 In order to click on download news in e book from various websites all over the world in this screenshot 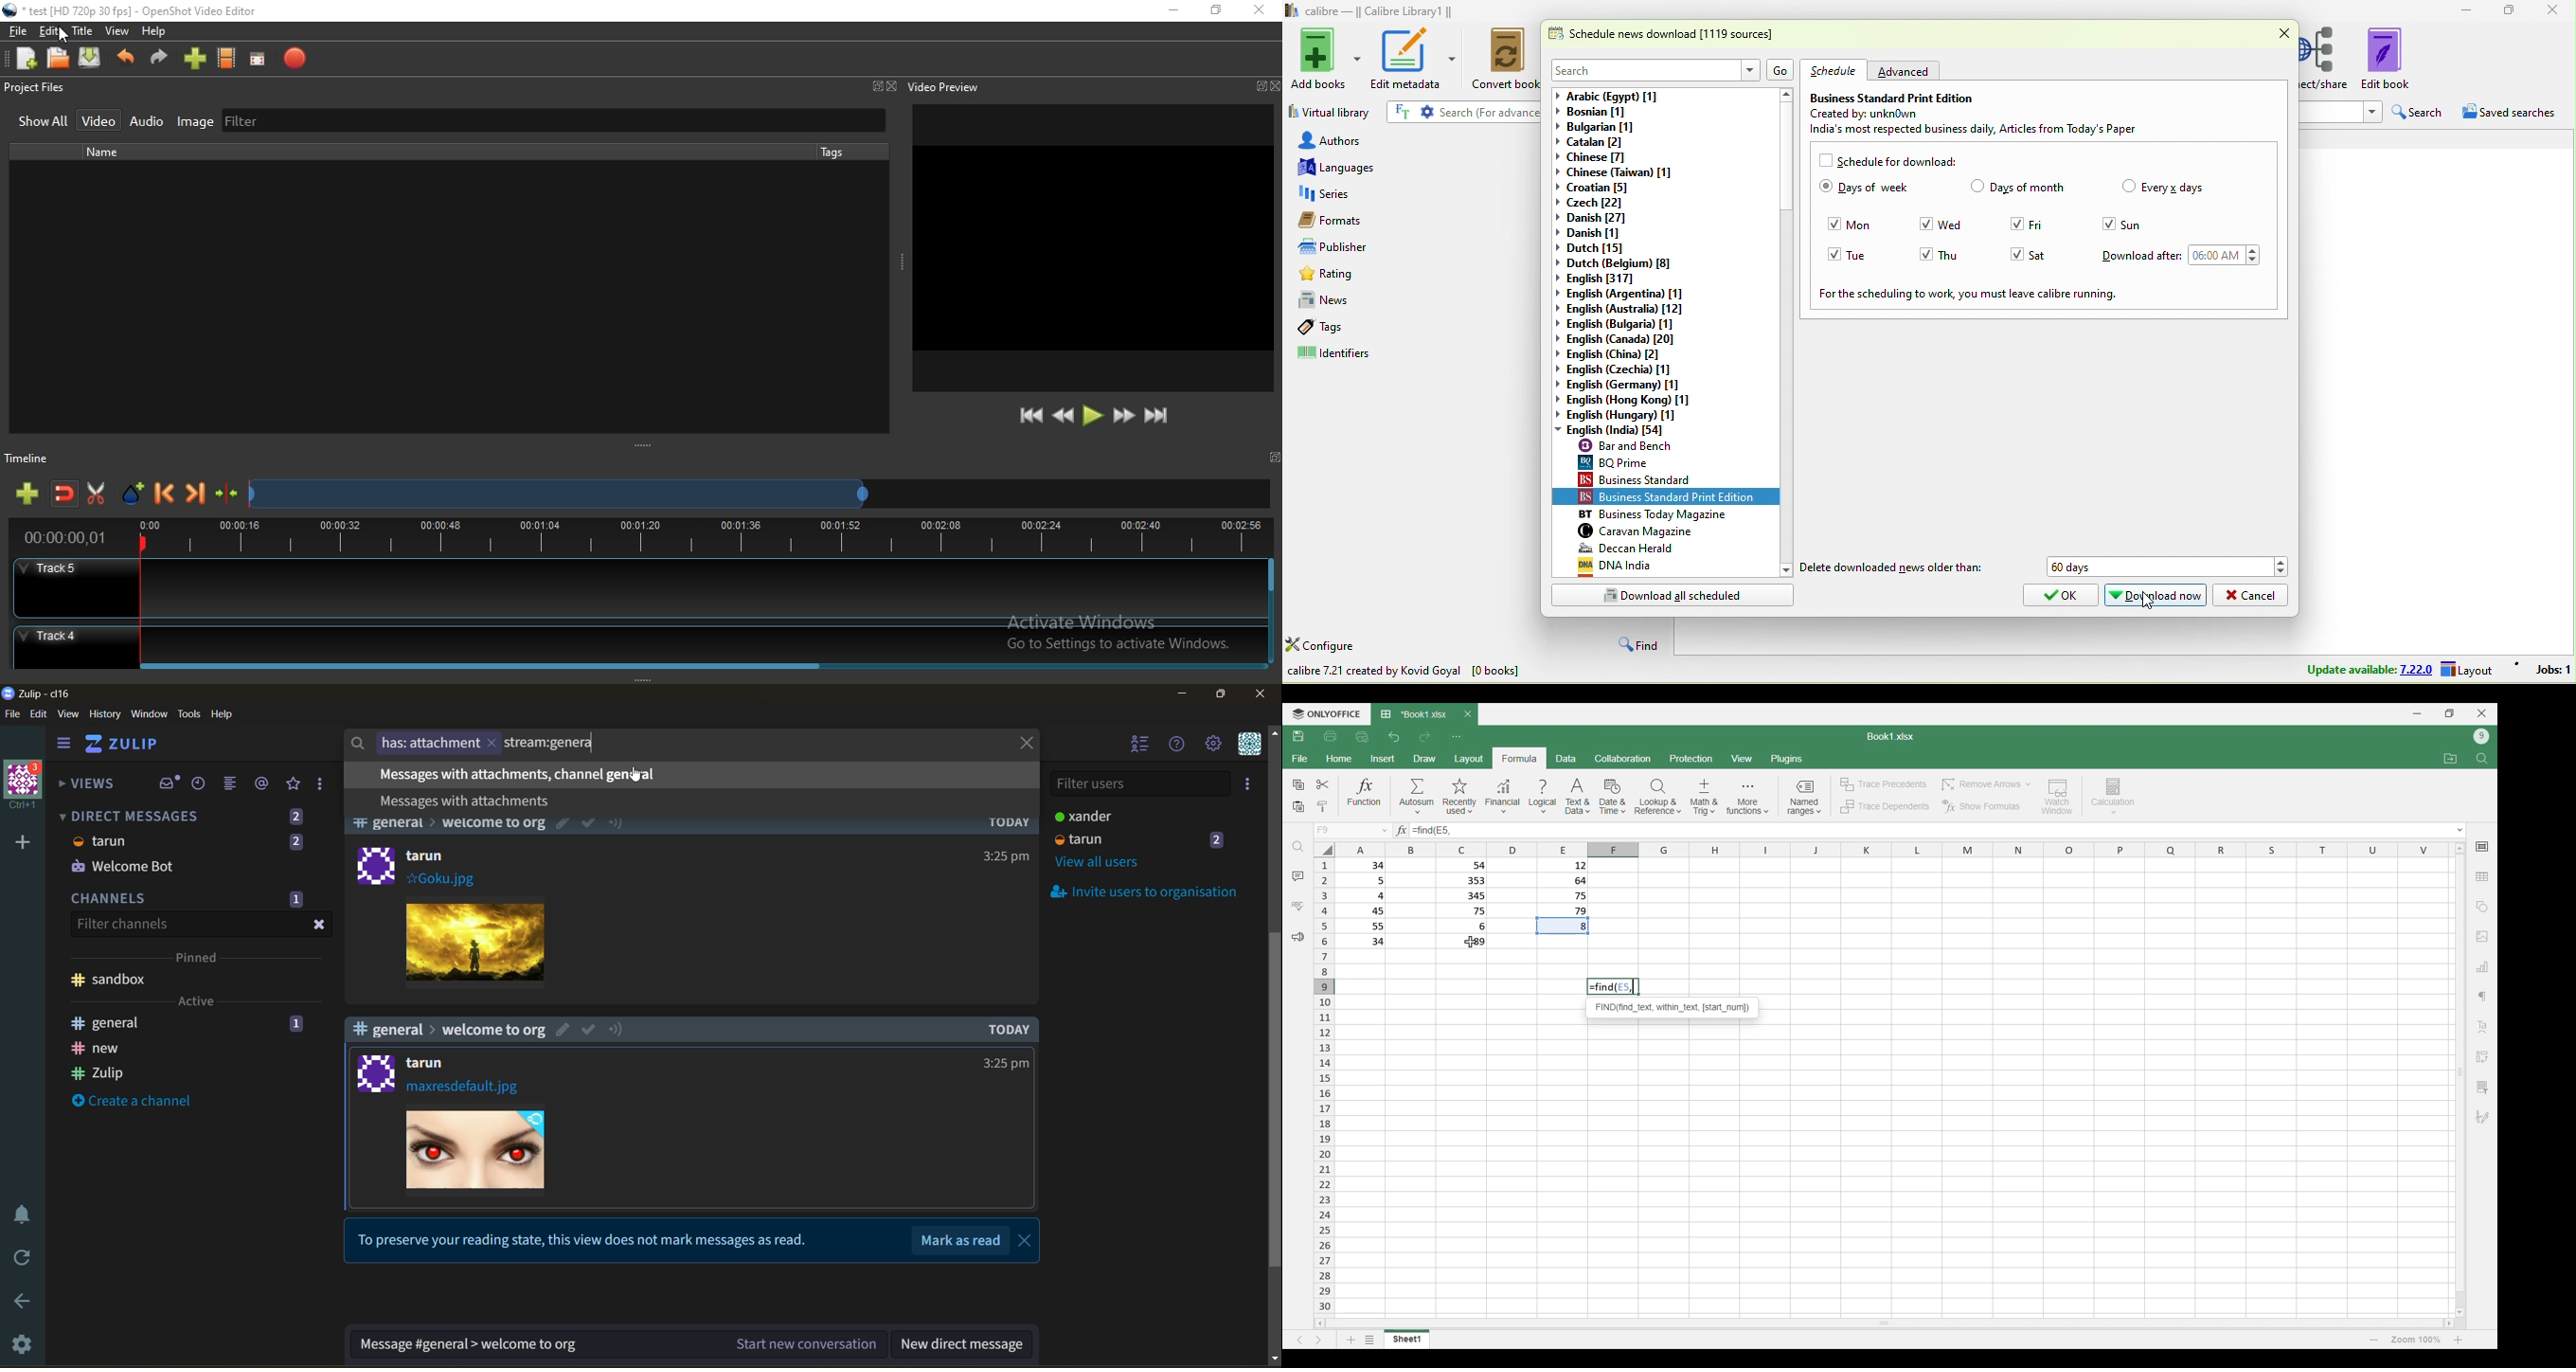, I will do `click(1473, 672)`.